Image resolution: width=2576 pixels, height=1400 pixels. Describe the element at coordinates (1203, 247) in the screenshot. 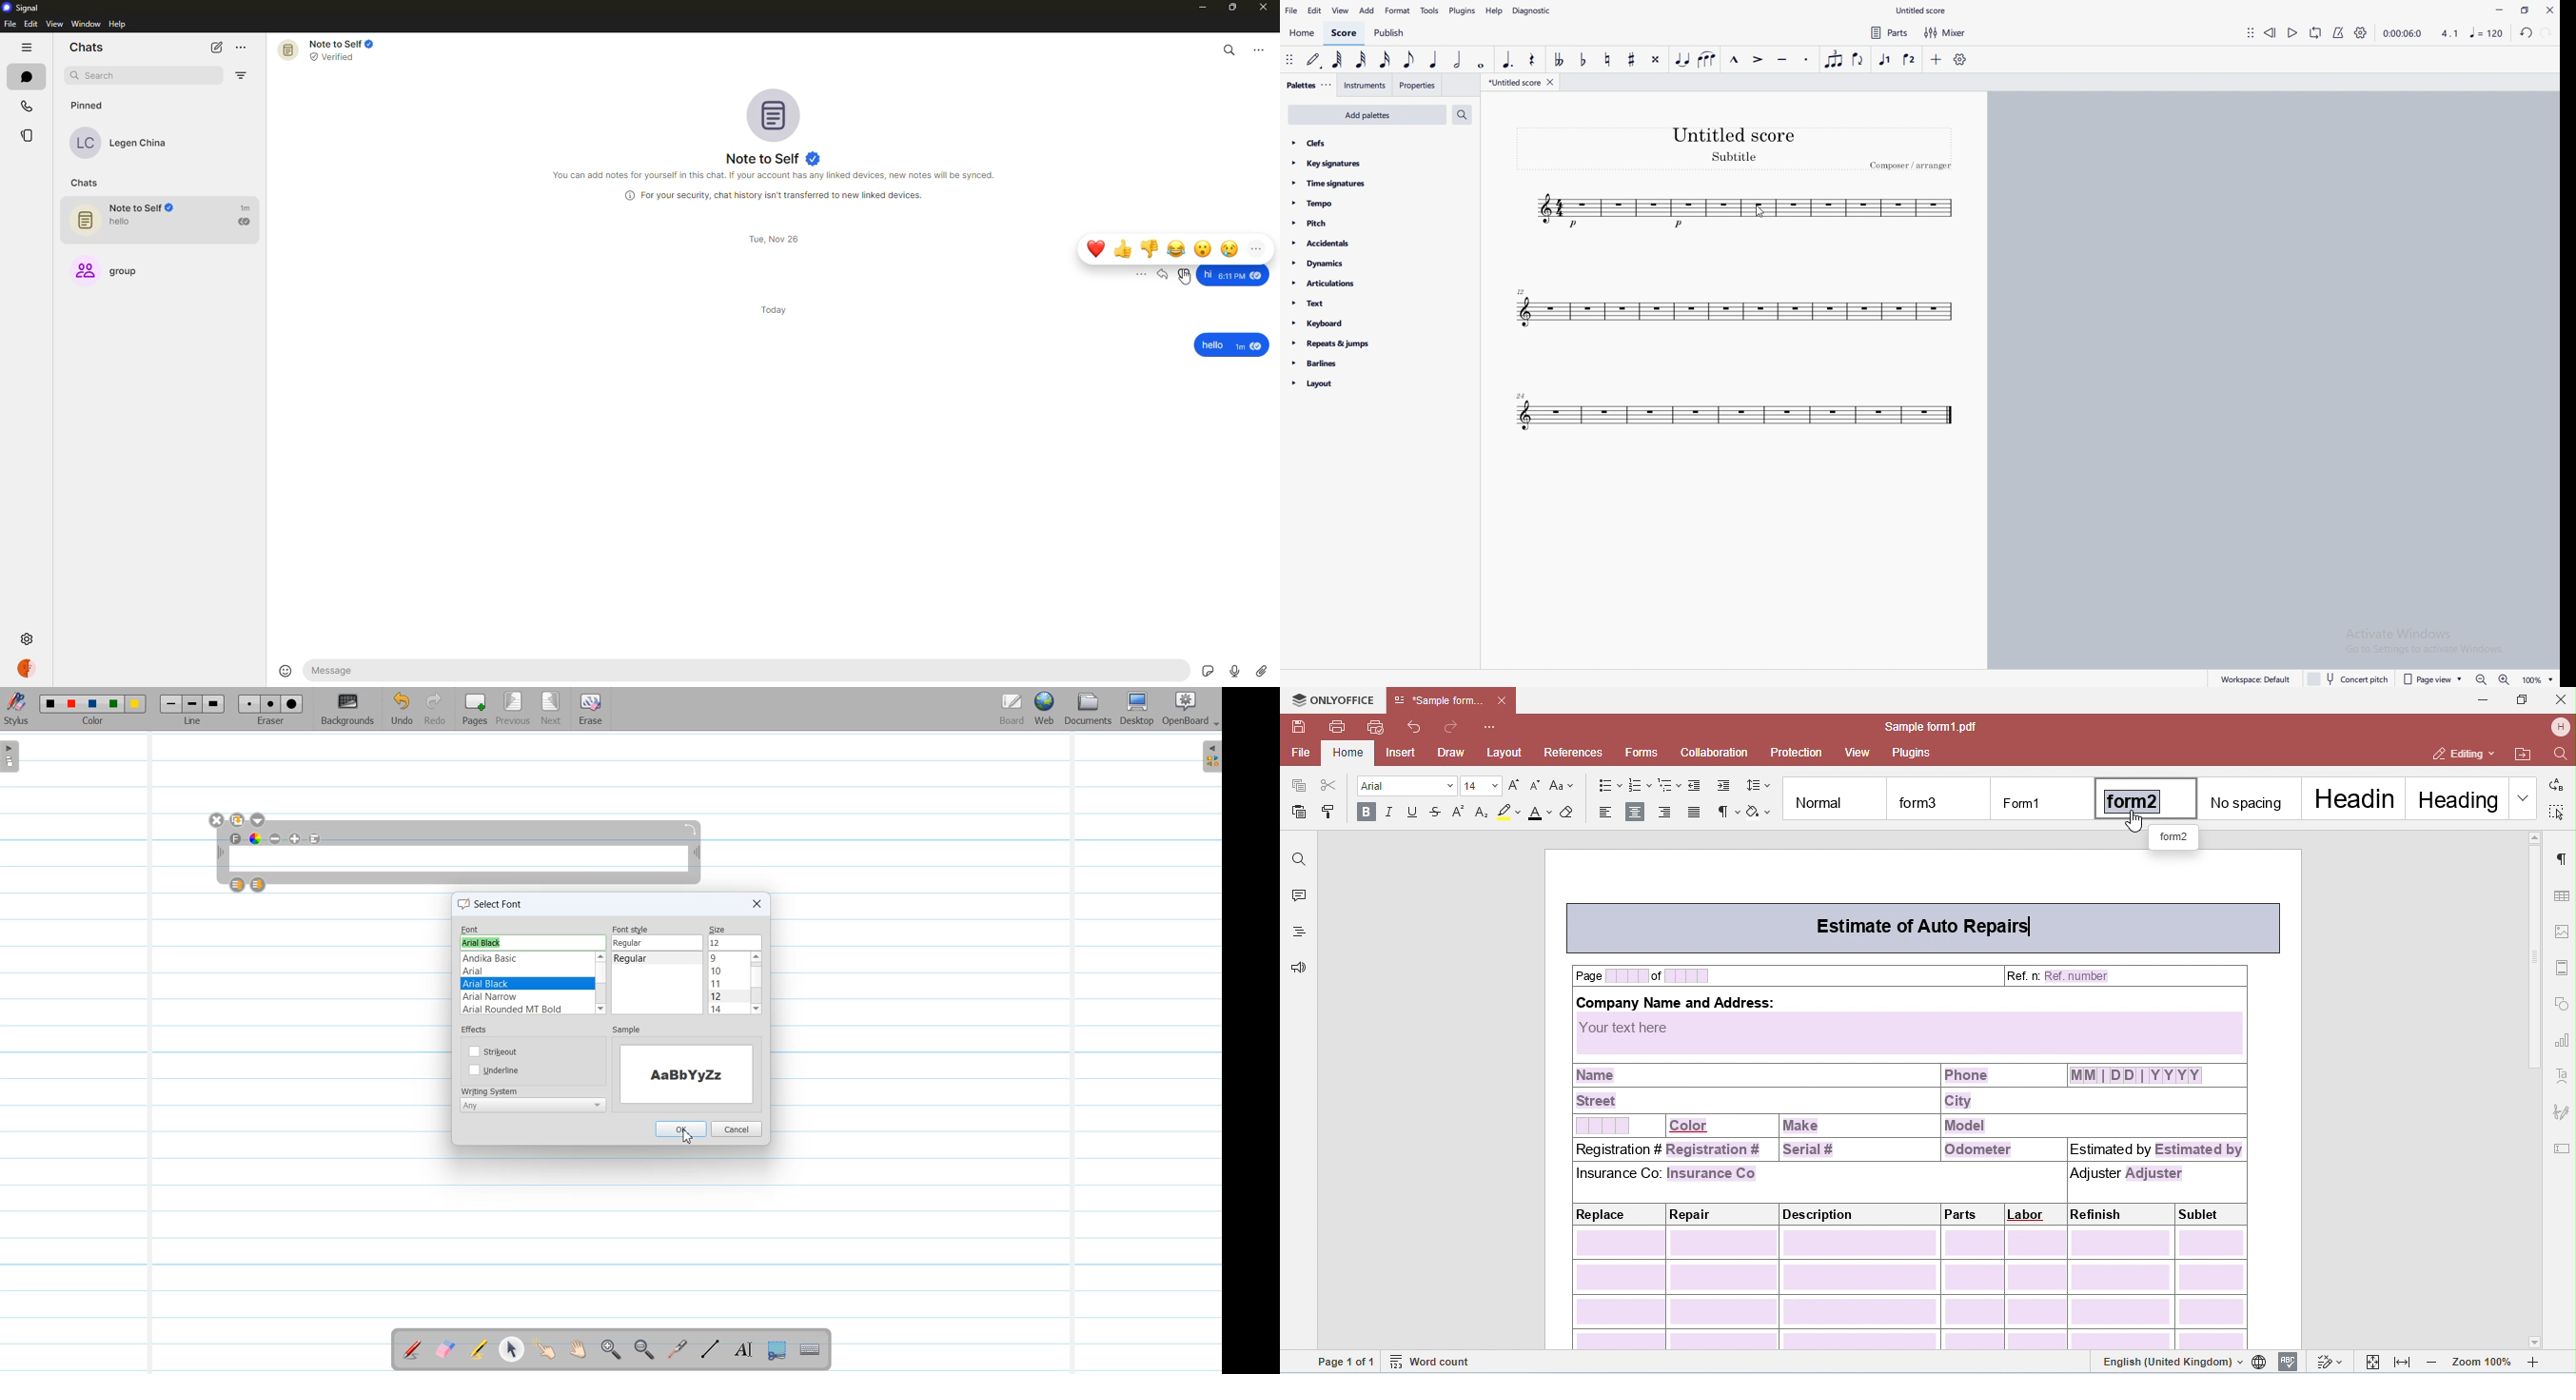

I see `surprise` at that location.